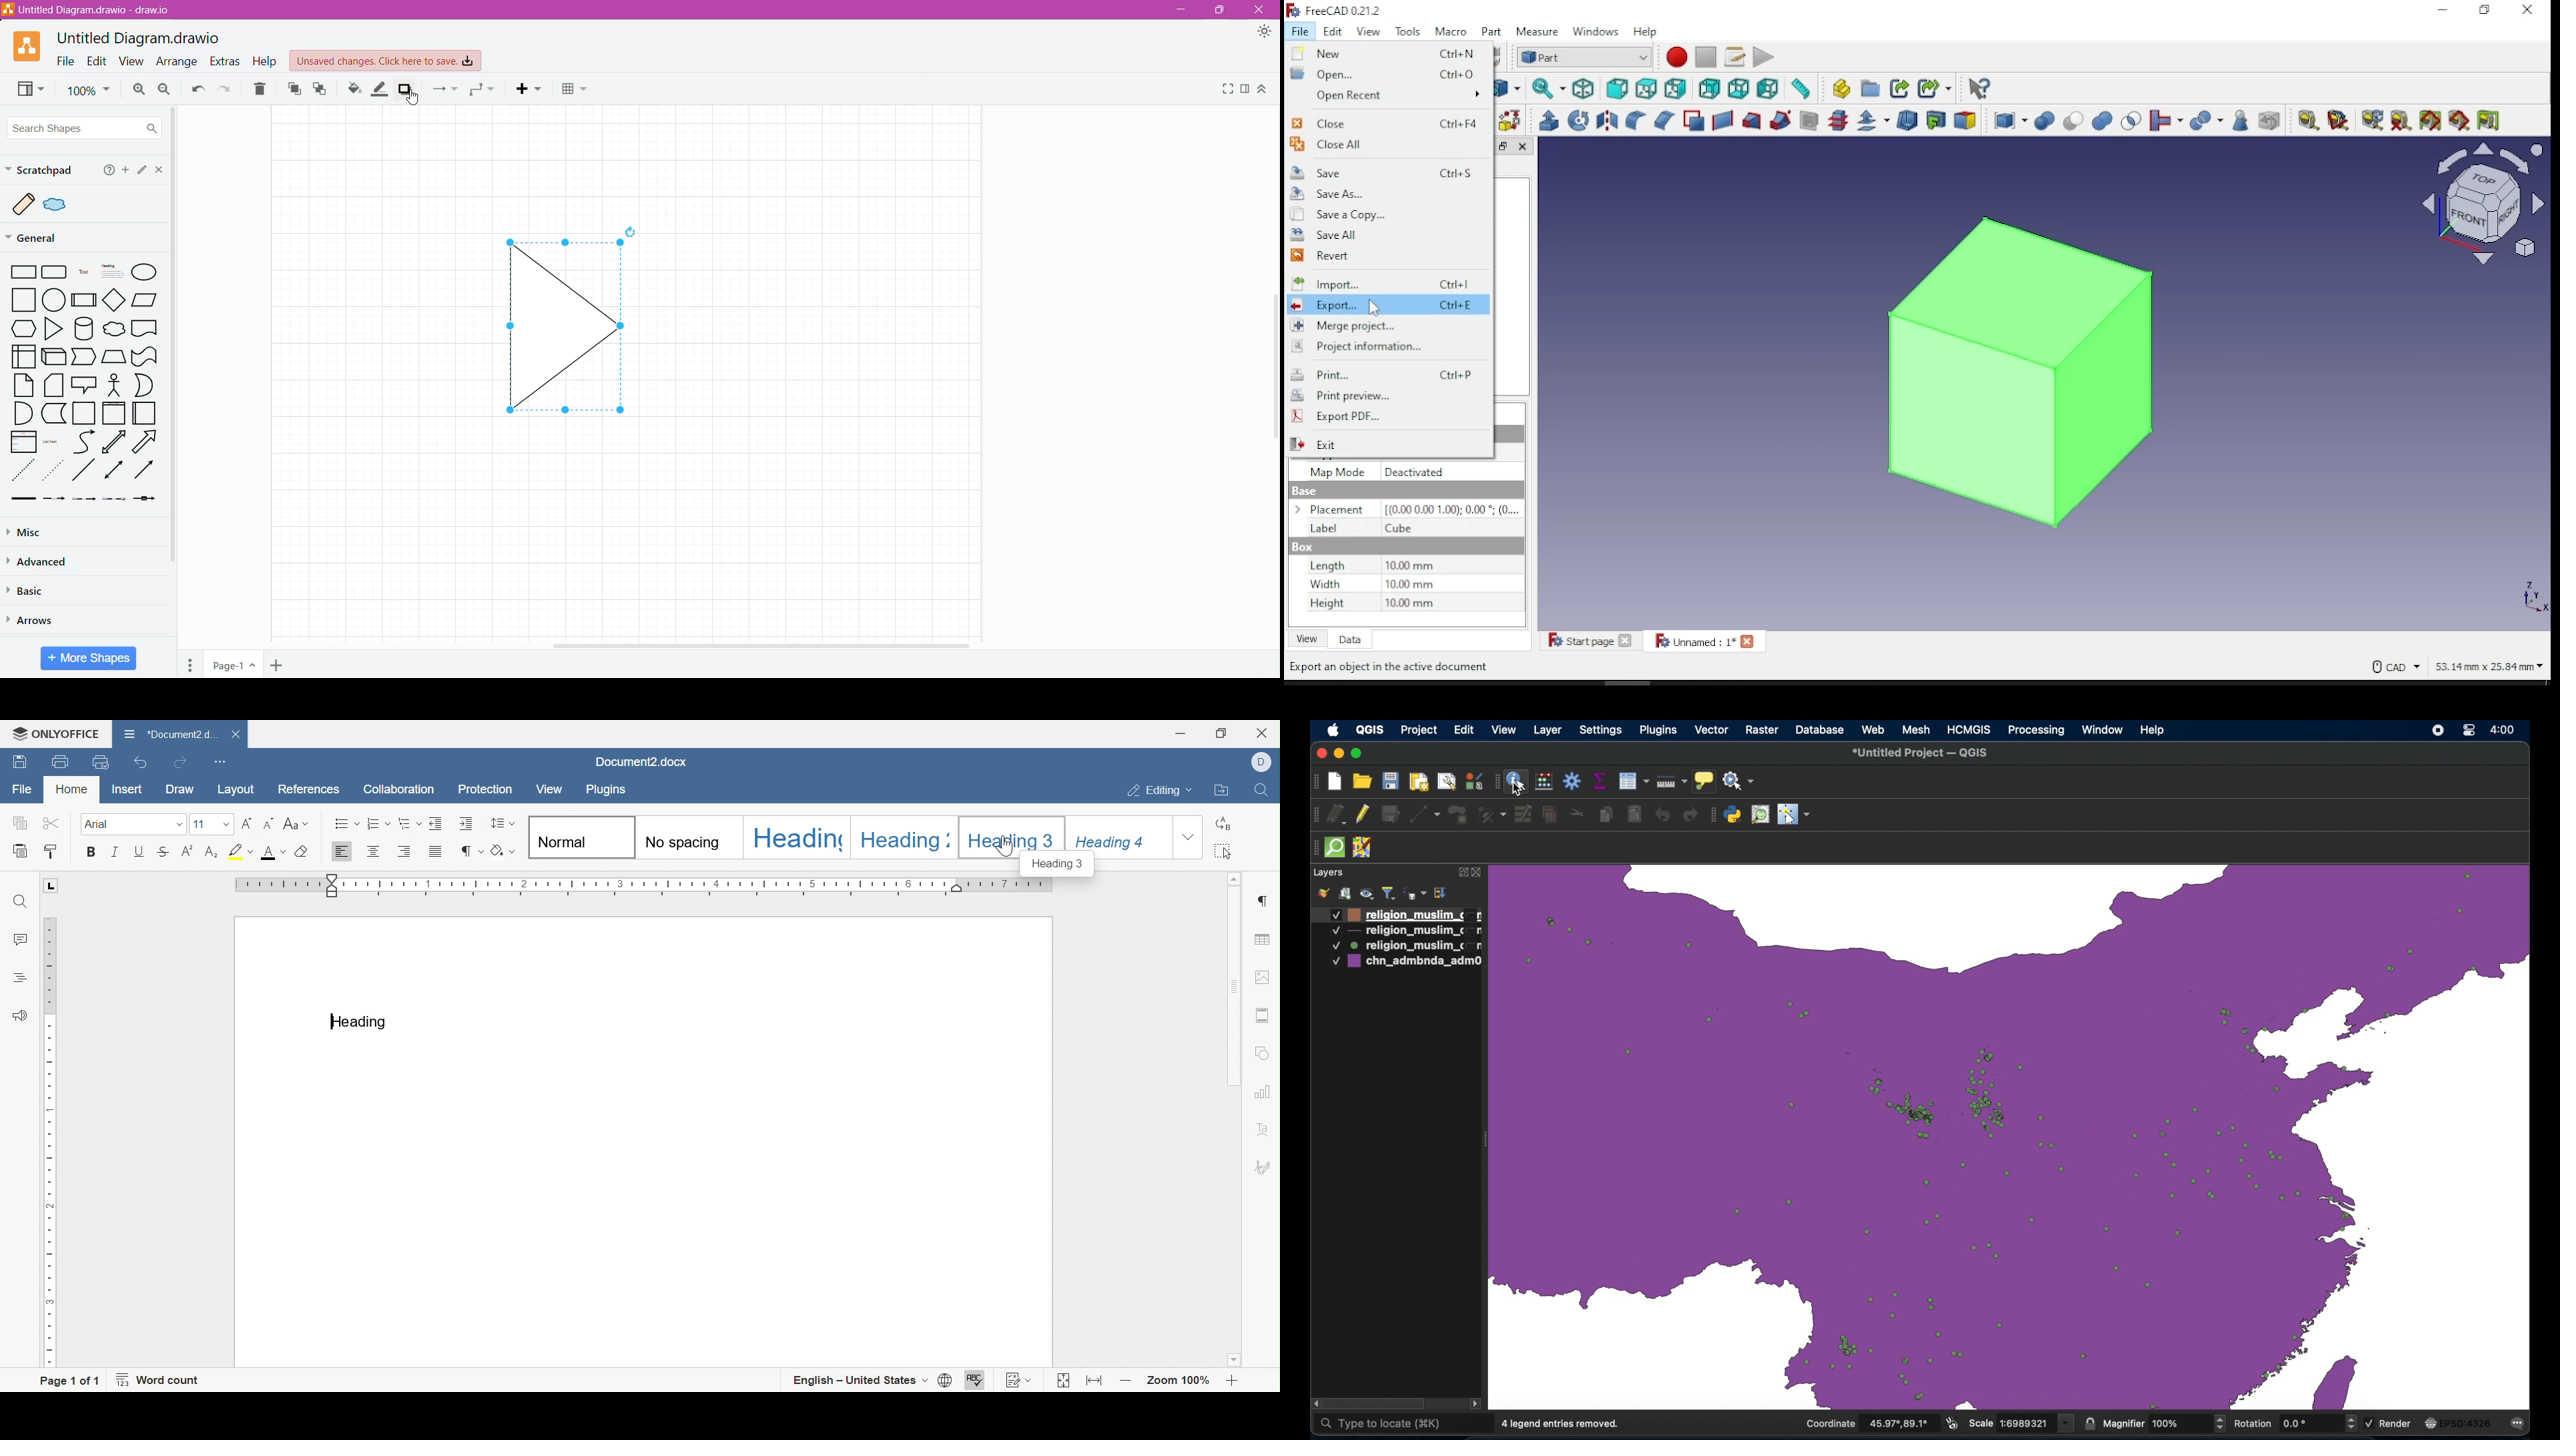 This screenshot has width=2576, height=1456. What do you see at coordinates (174, 825) in the screenshot?
I see `Drop Down` at bounding box center [174, 825].